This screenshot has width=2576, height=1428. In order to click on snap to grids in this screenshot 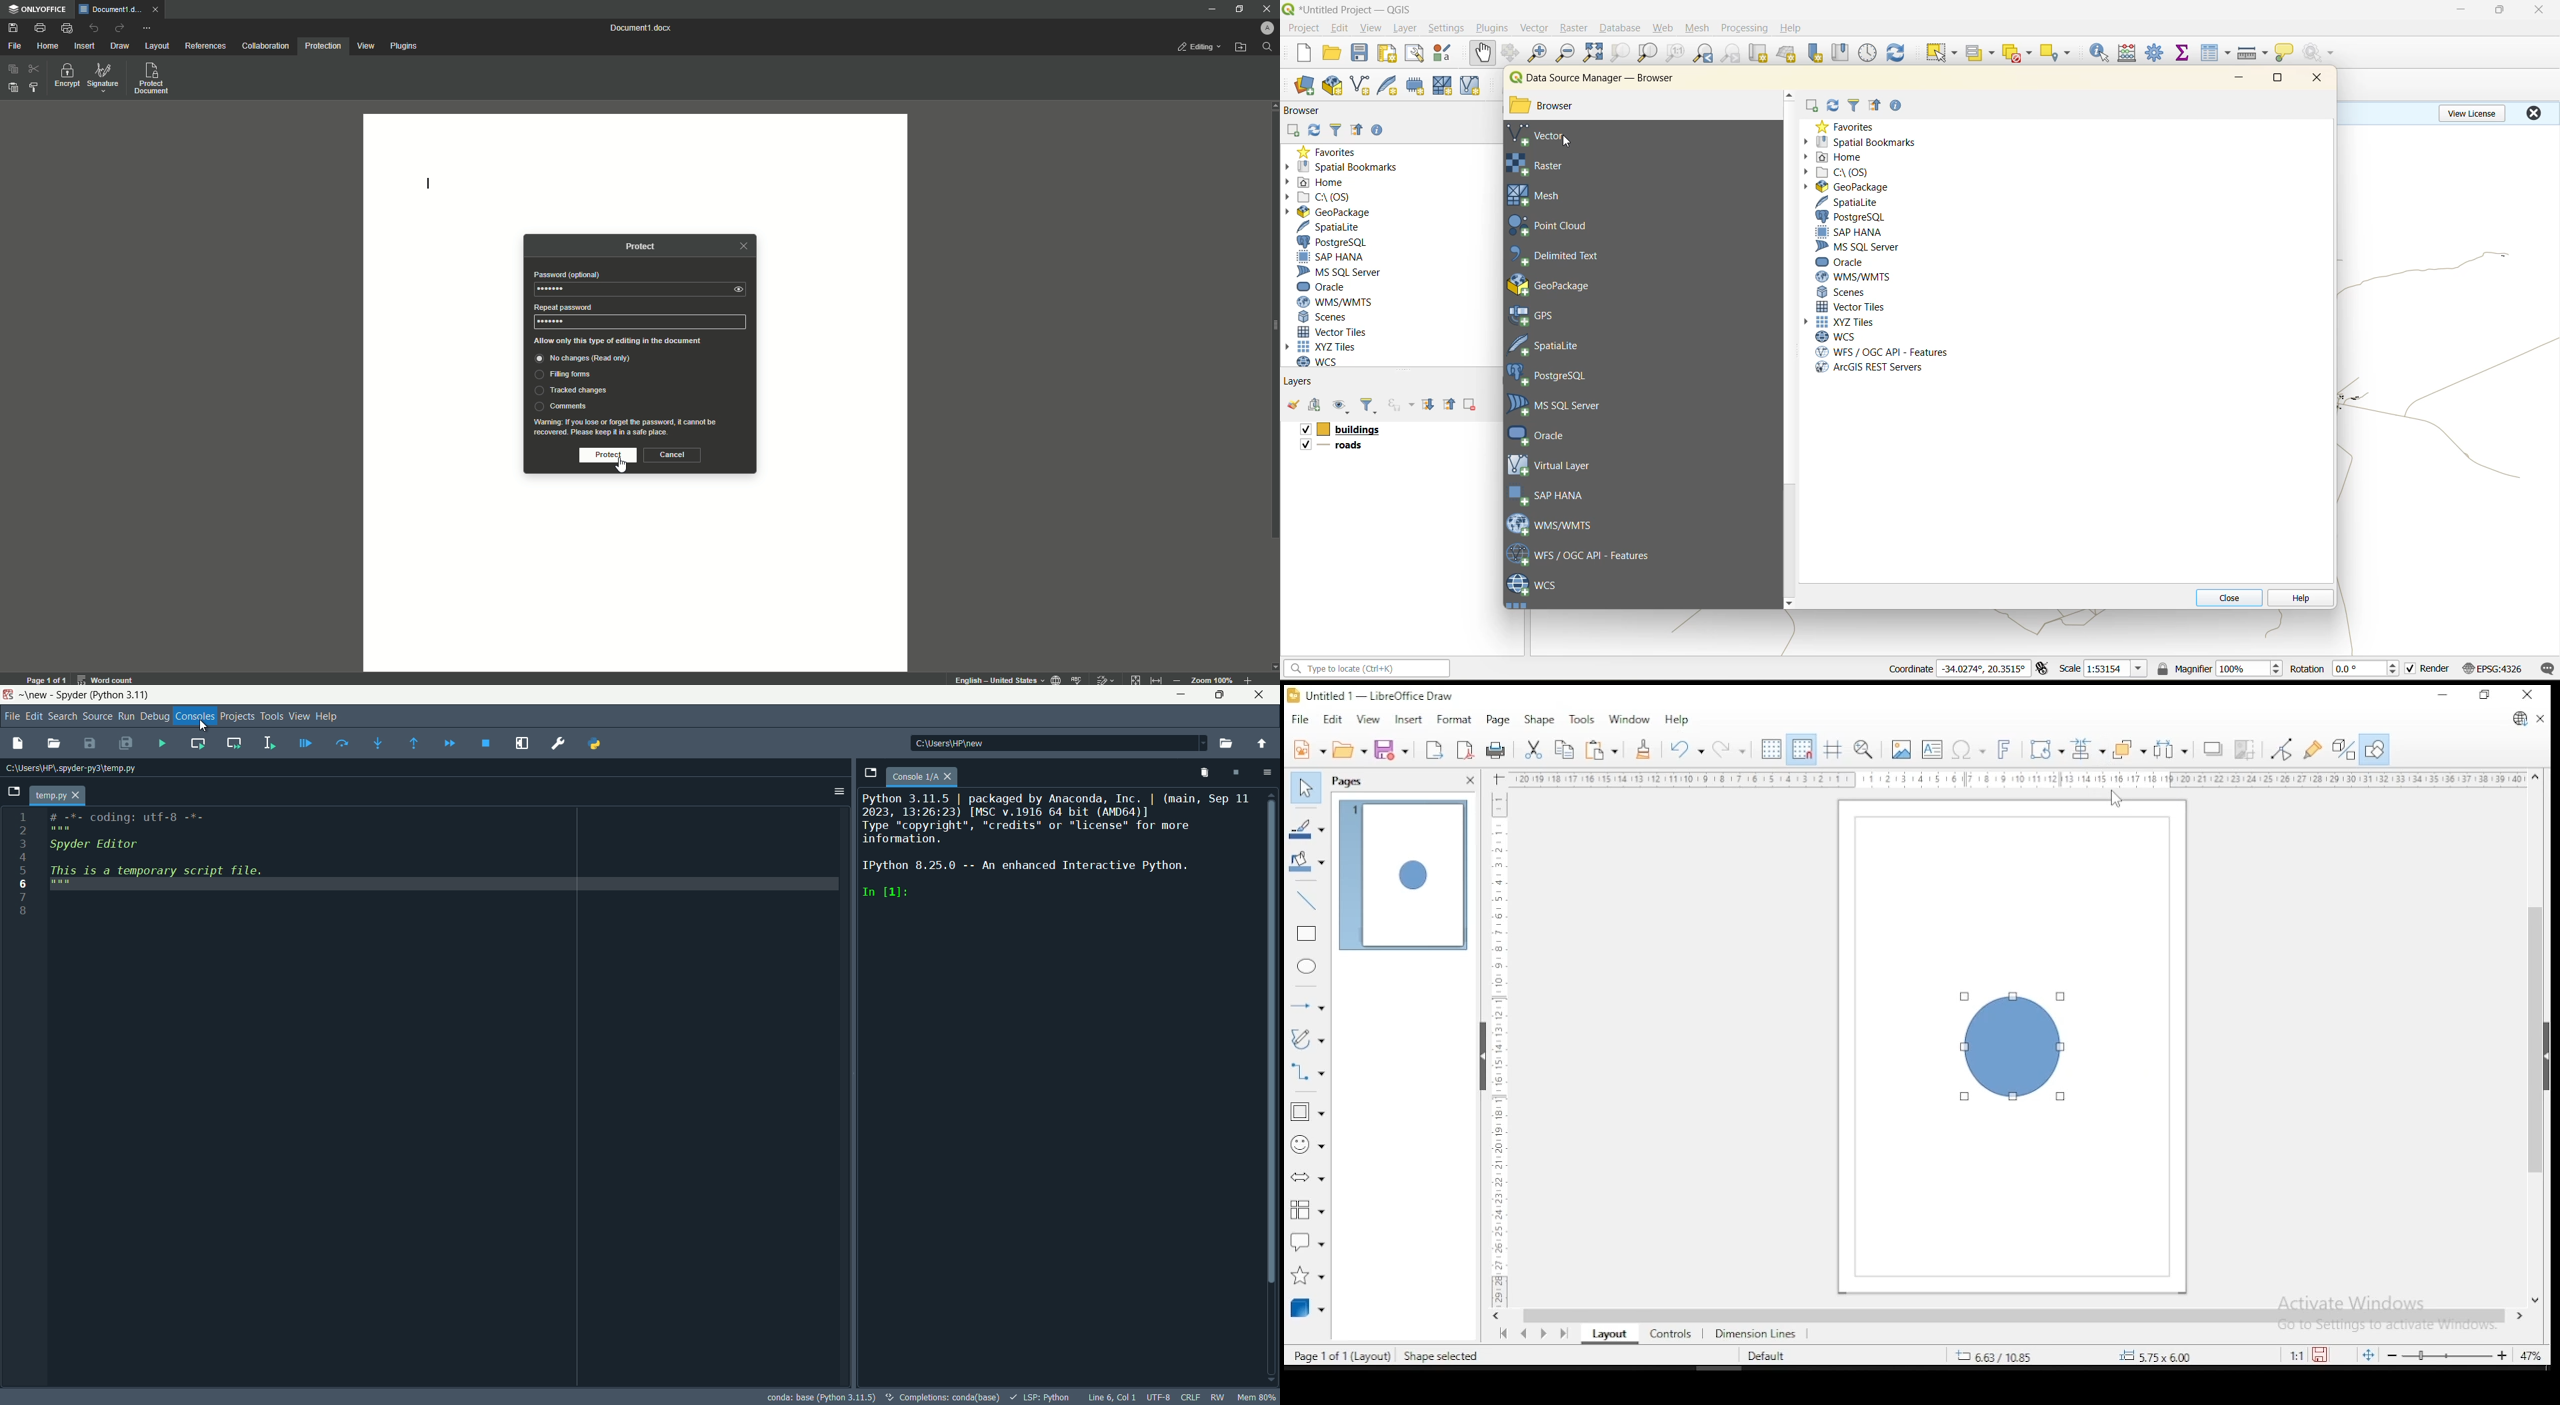, I will do `click(1801, 749)`.